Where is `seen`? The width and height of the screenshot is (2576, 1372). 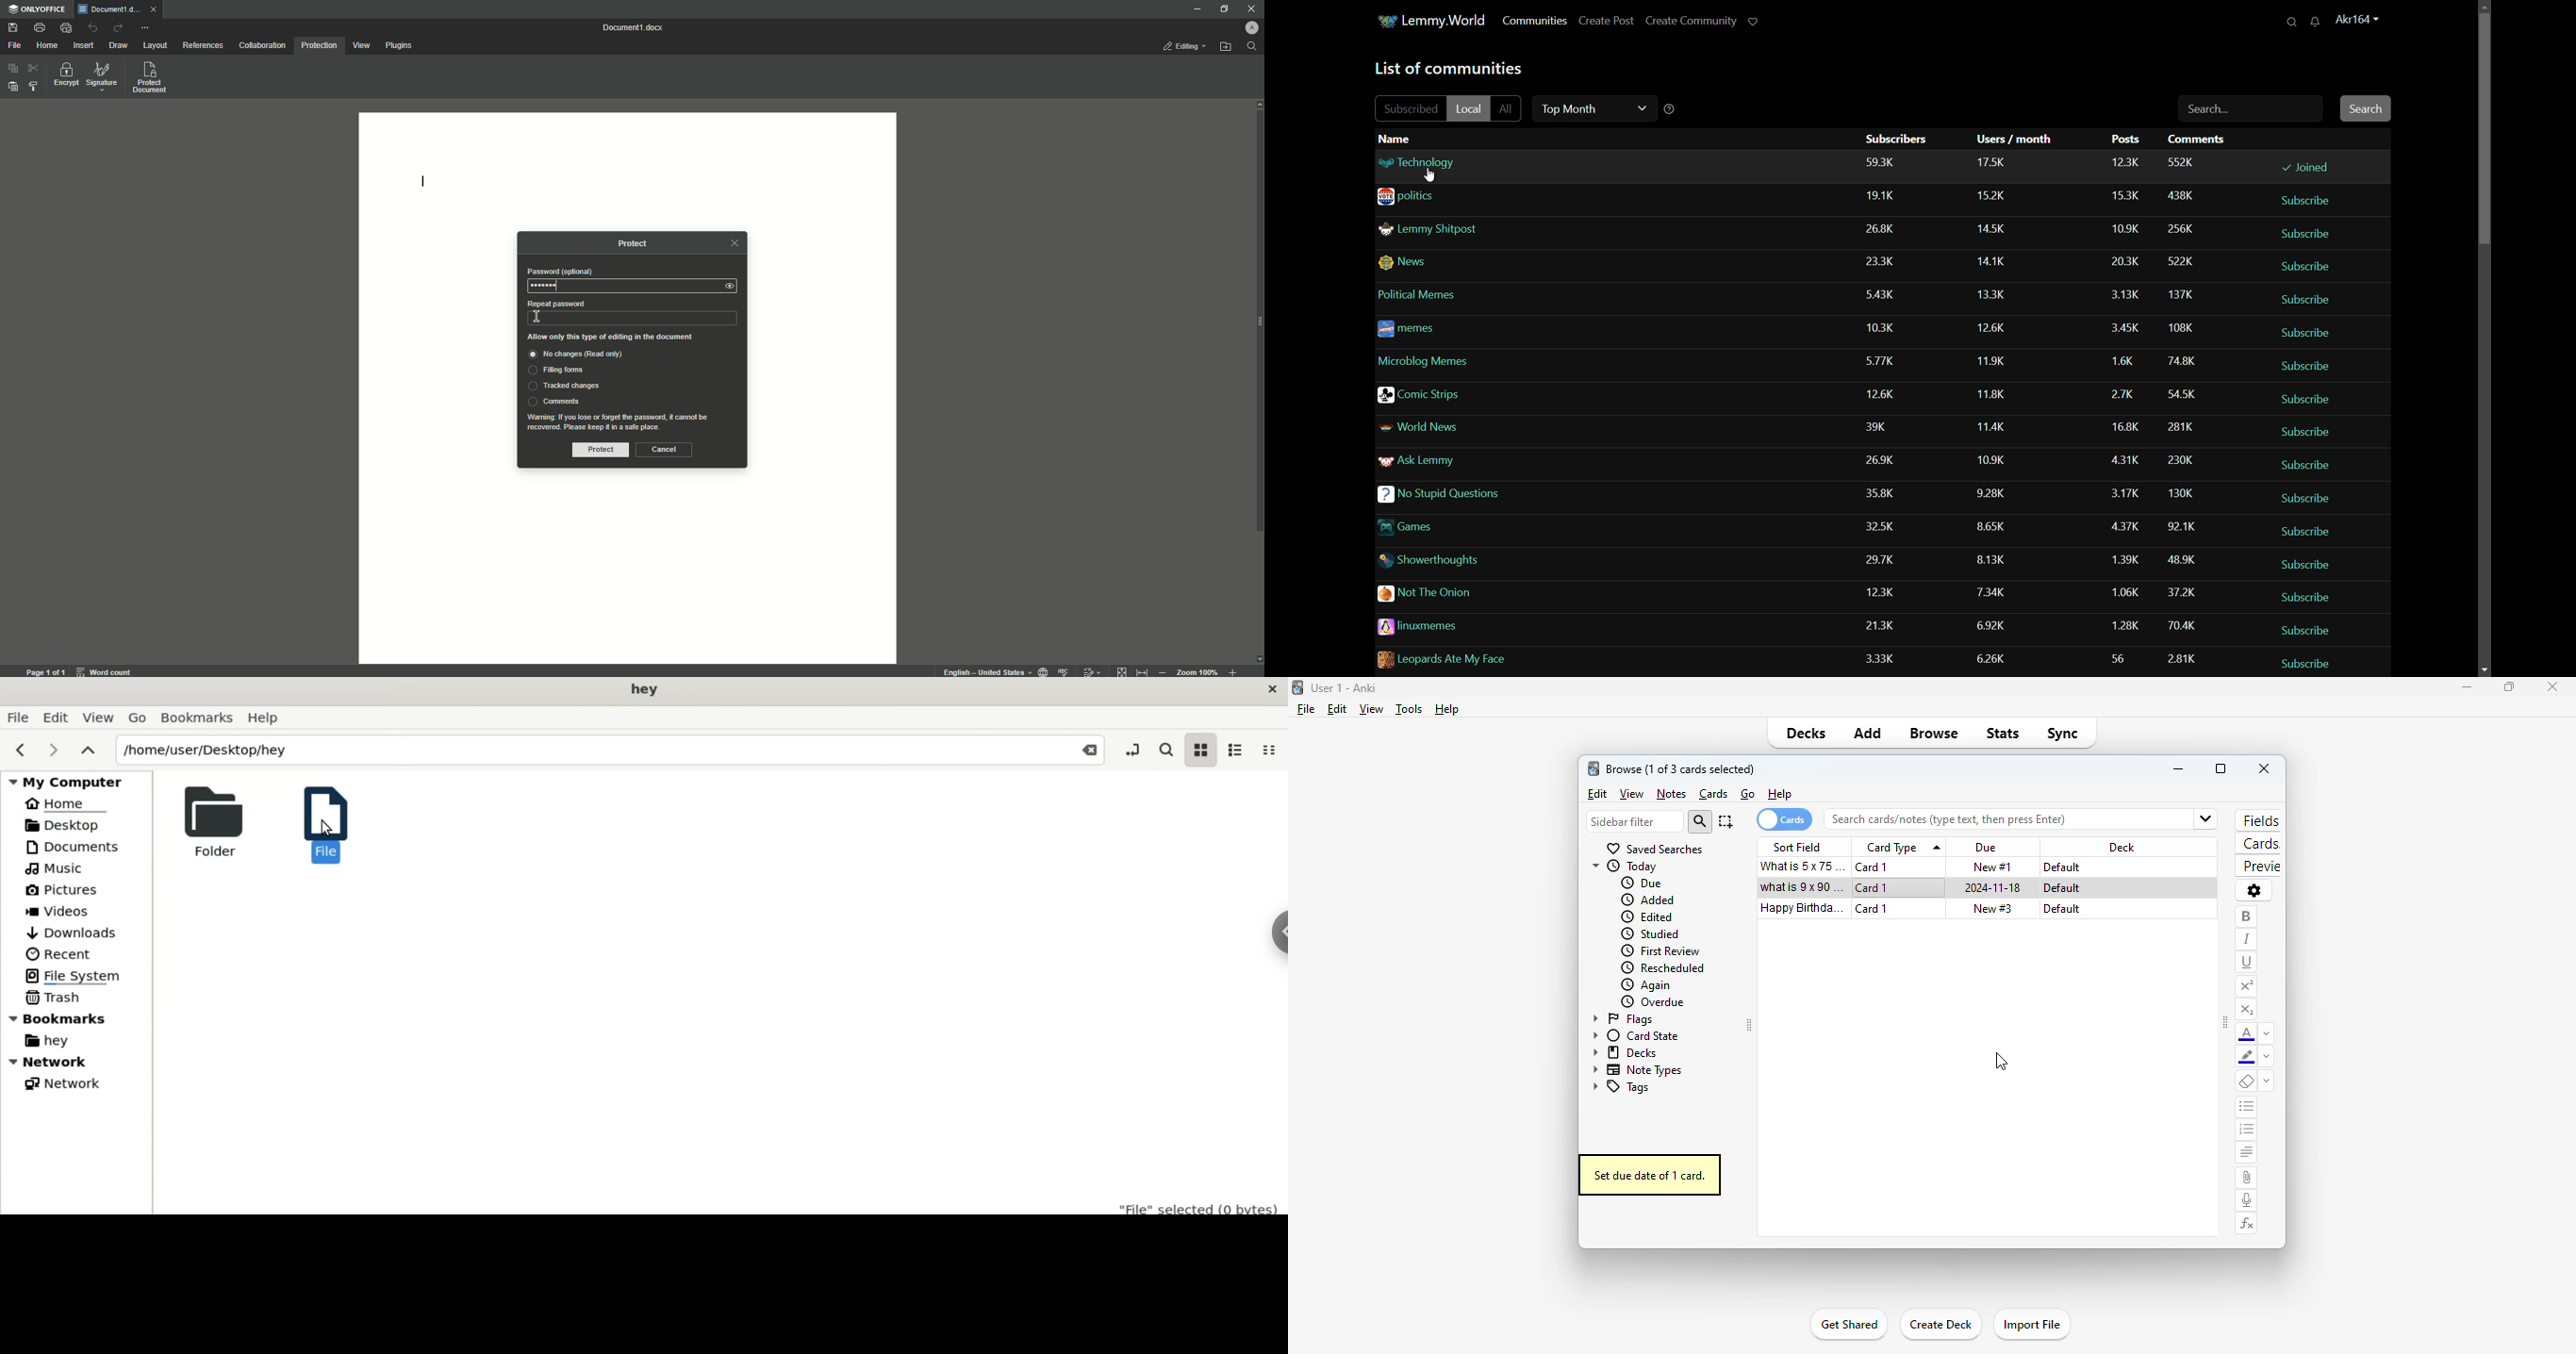 seen is located at coordinates (733, 286).